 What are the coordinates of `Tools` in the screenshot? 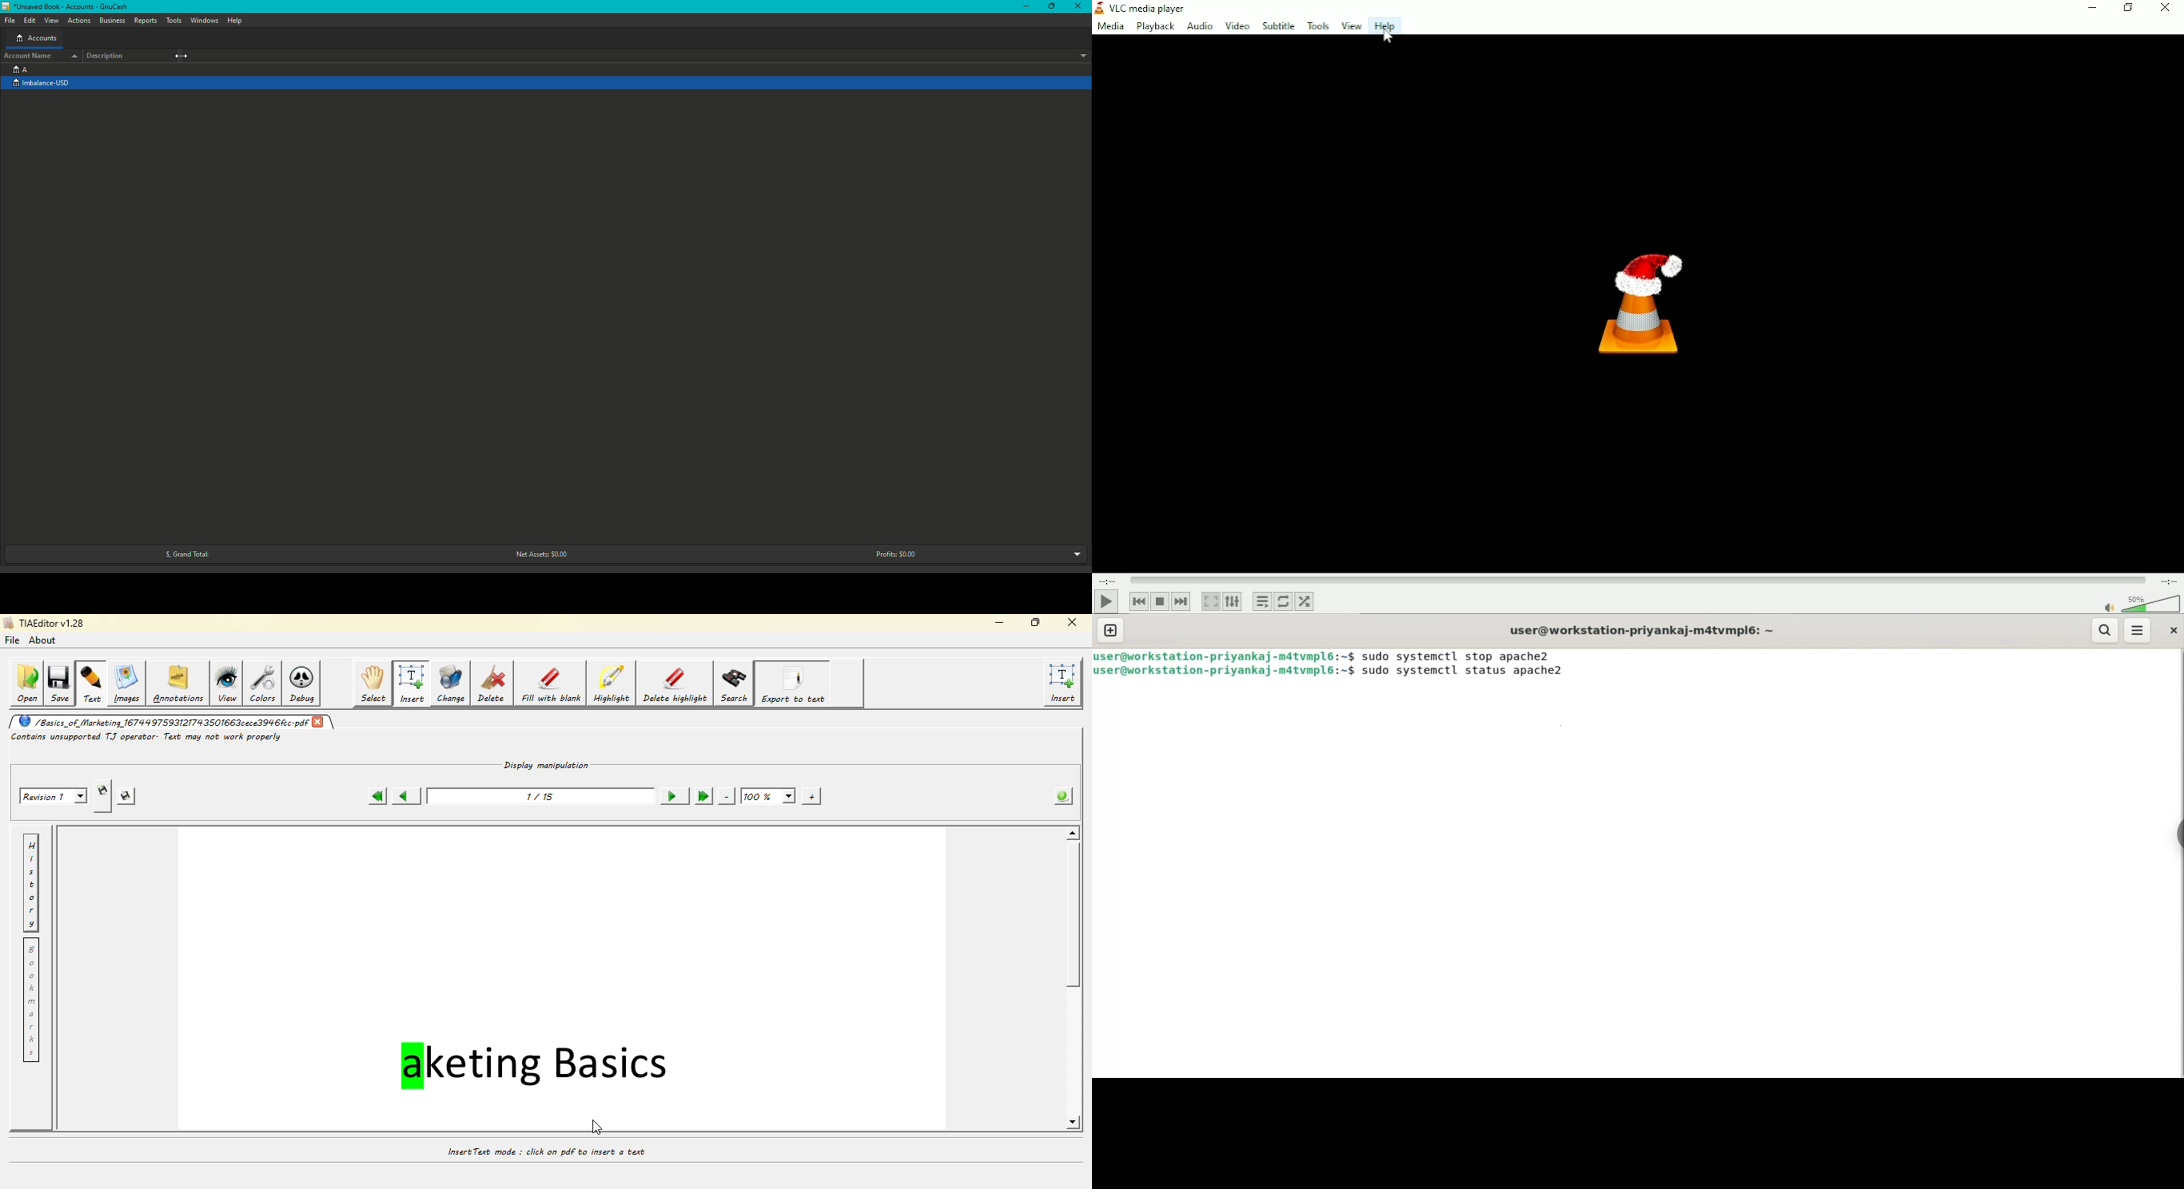 It's located at (175, 20).